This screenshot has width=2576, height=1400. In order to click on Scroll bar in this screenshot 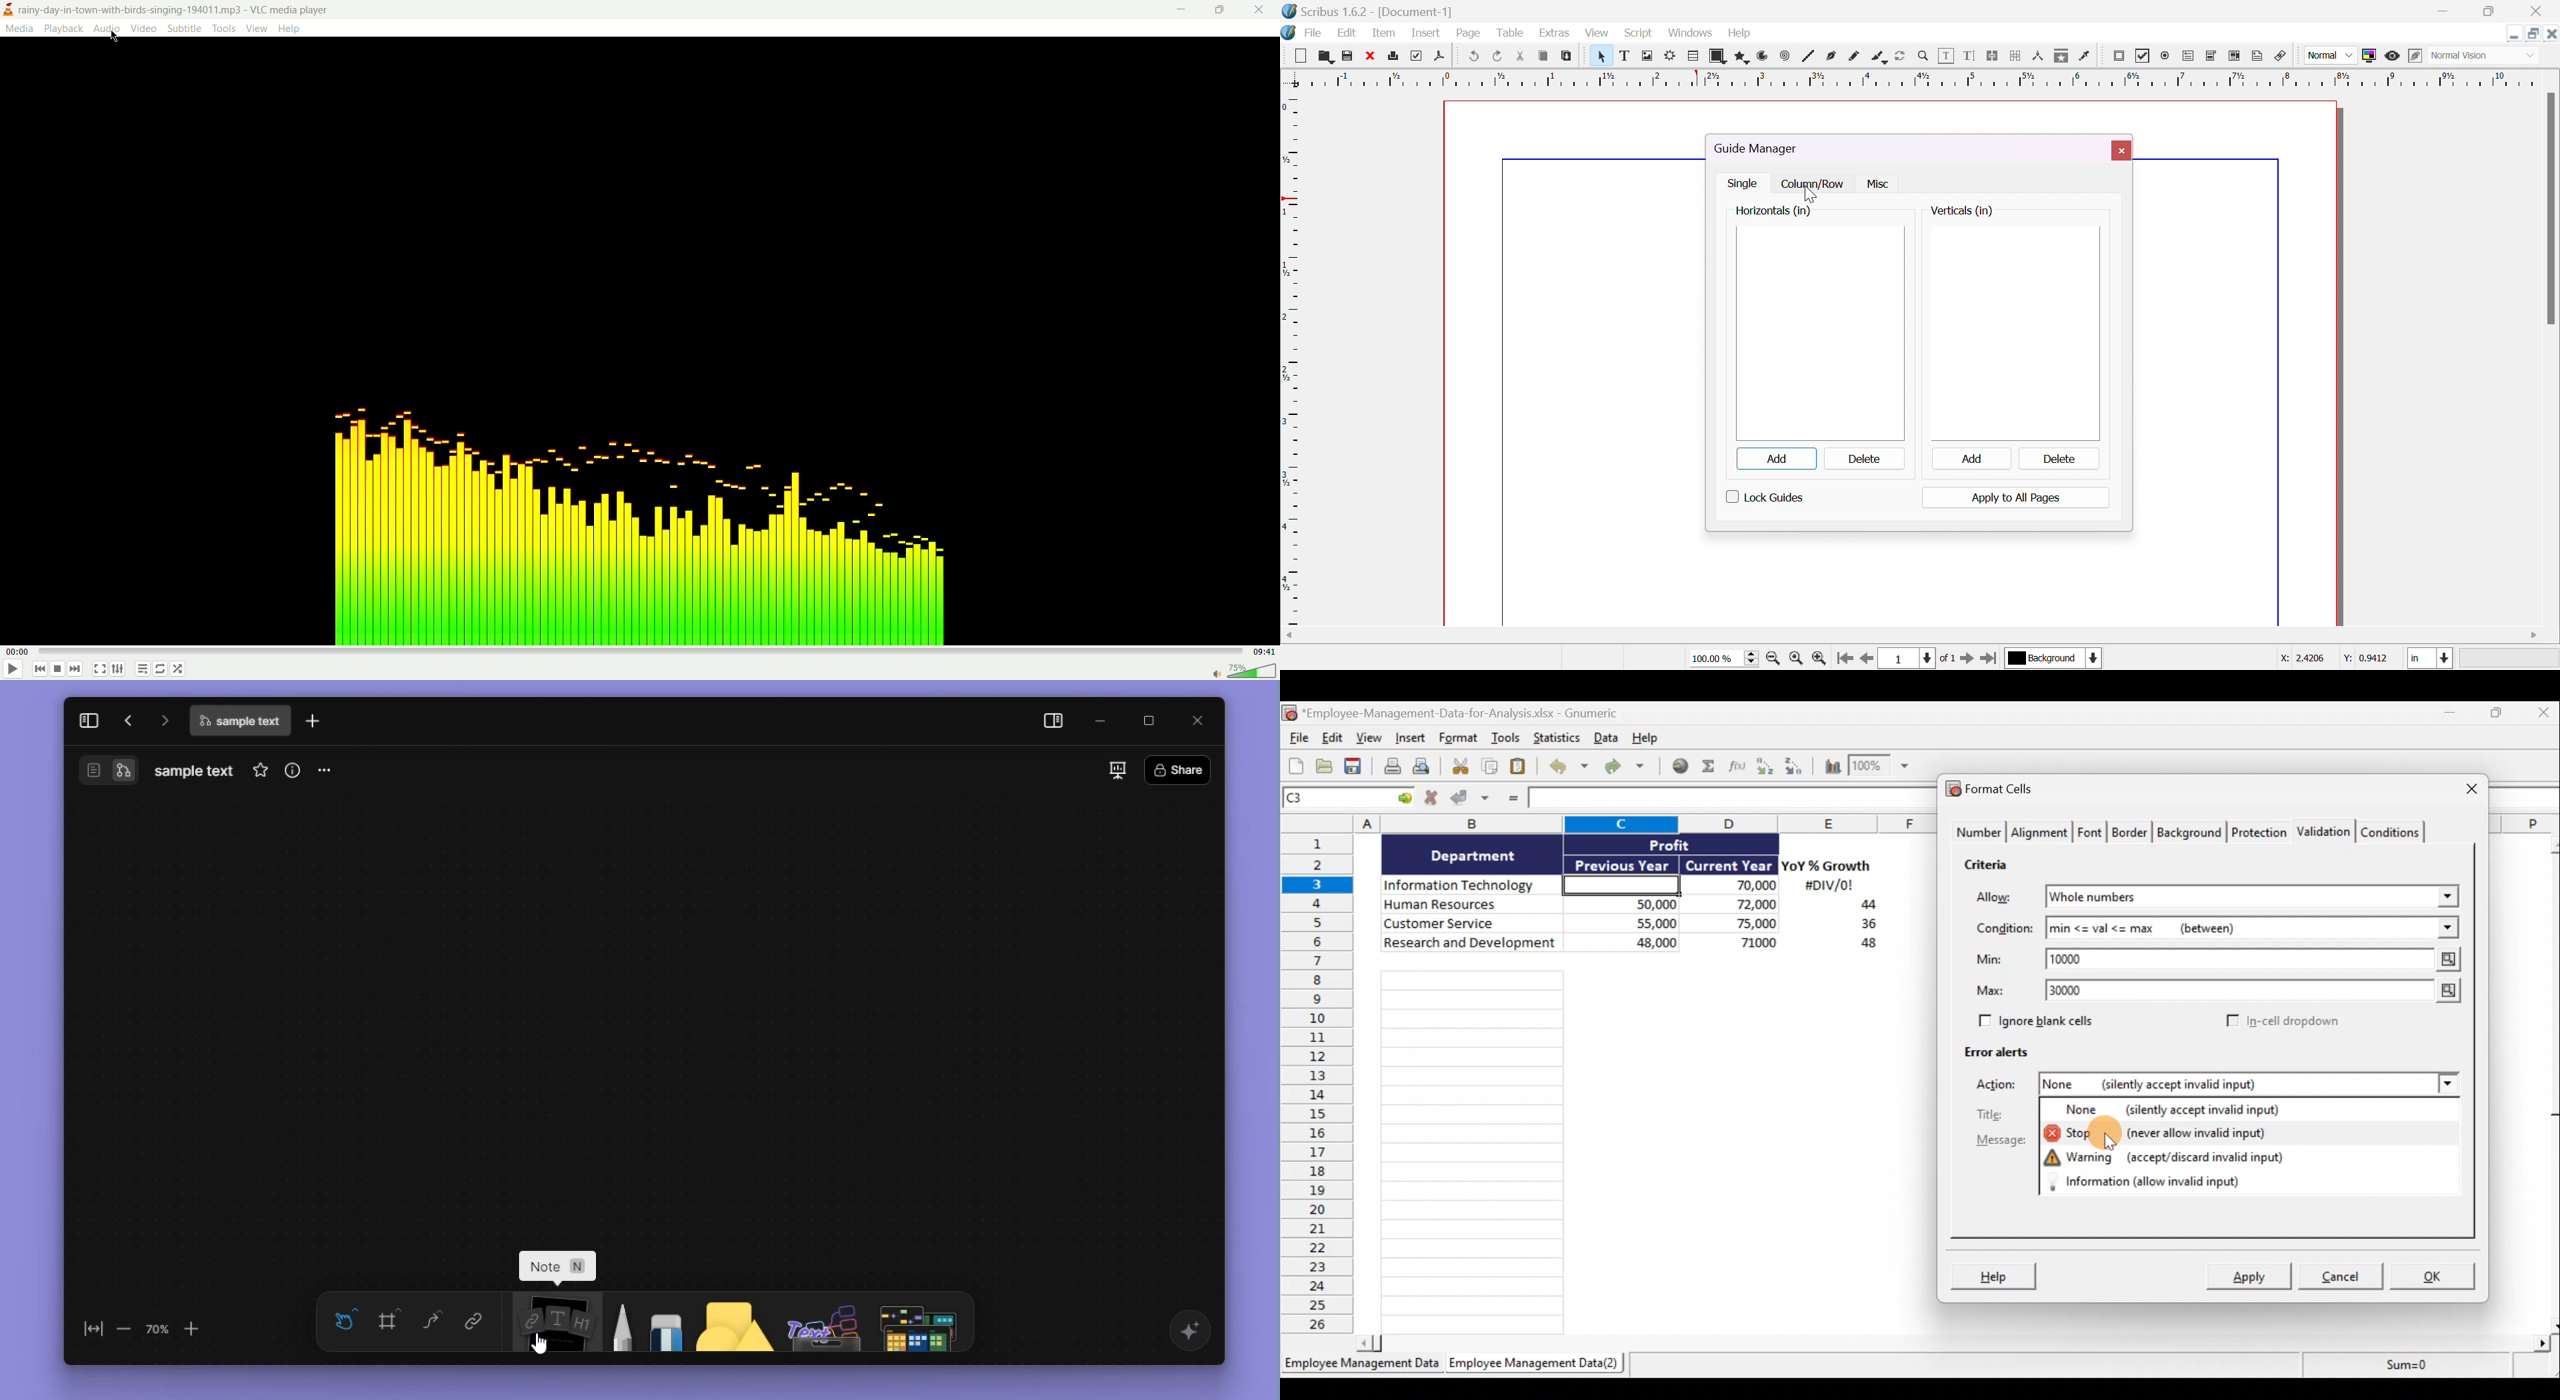, I will do `click(2549, 1082)`.